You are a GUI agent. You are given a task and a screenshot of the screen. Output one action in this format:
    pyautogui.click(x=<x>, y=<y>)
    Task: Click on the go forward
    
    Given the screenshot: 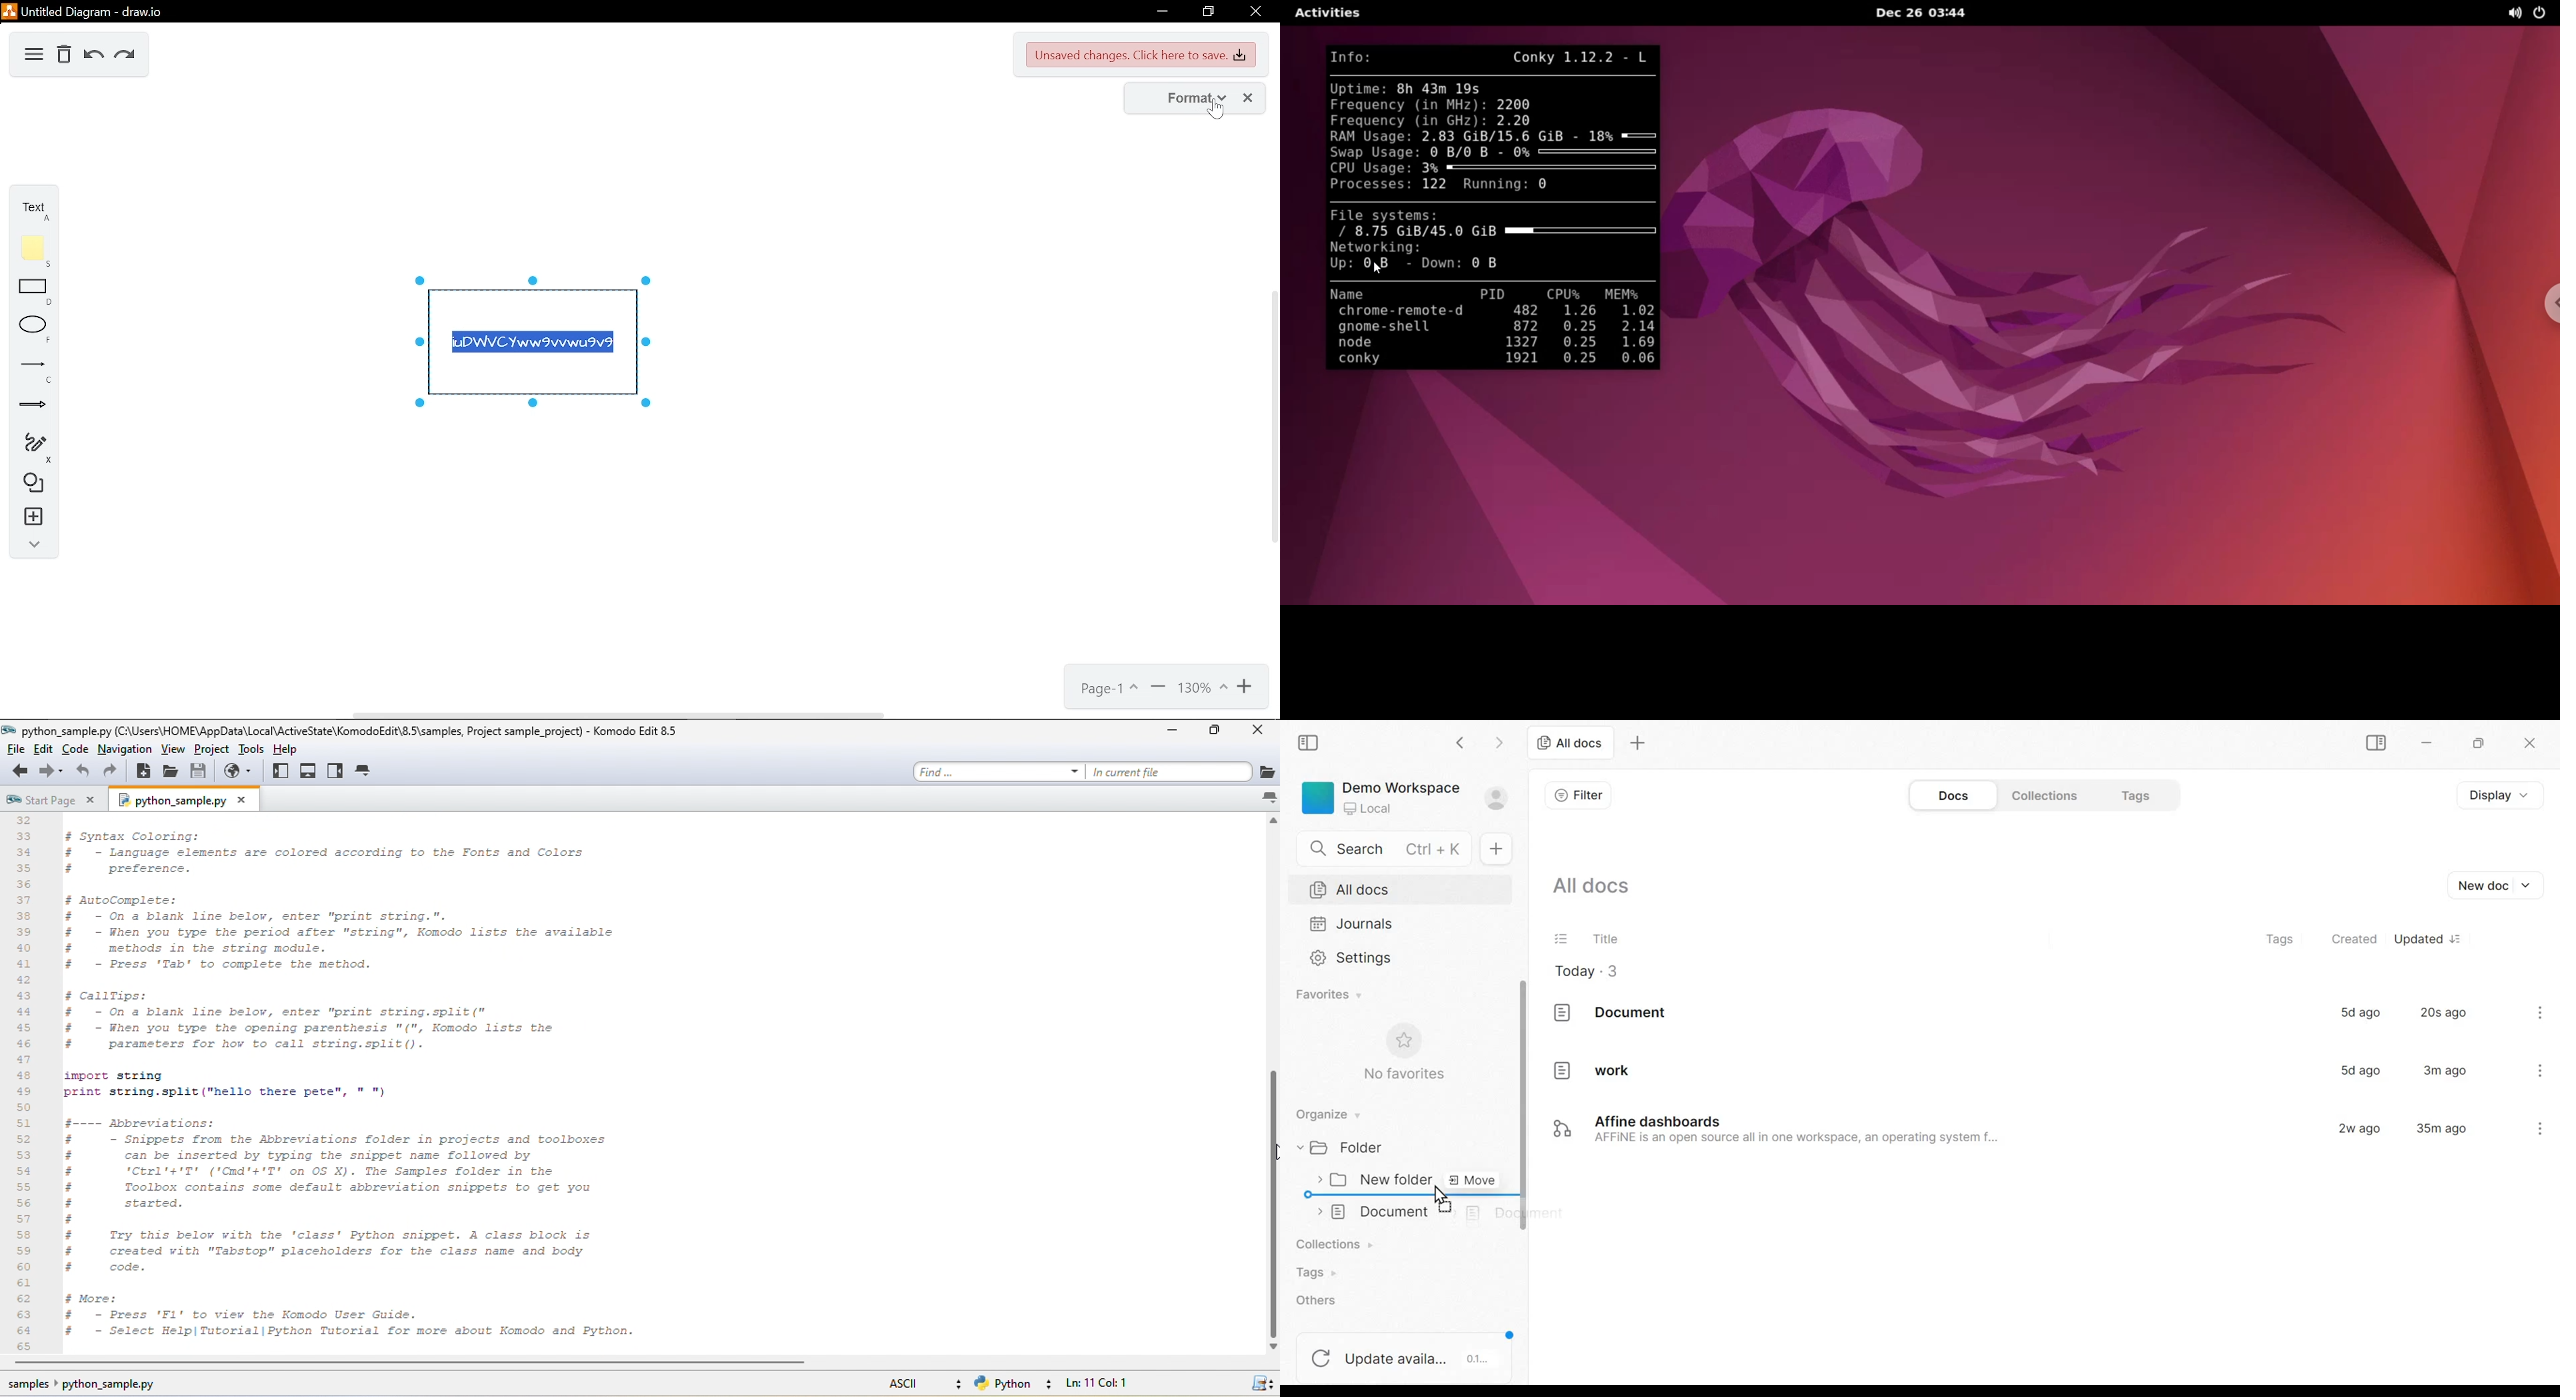 What is the action you would take?
    pyautogui.click(x=1501, y=741)
    